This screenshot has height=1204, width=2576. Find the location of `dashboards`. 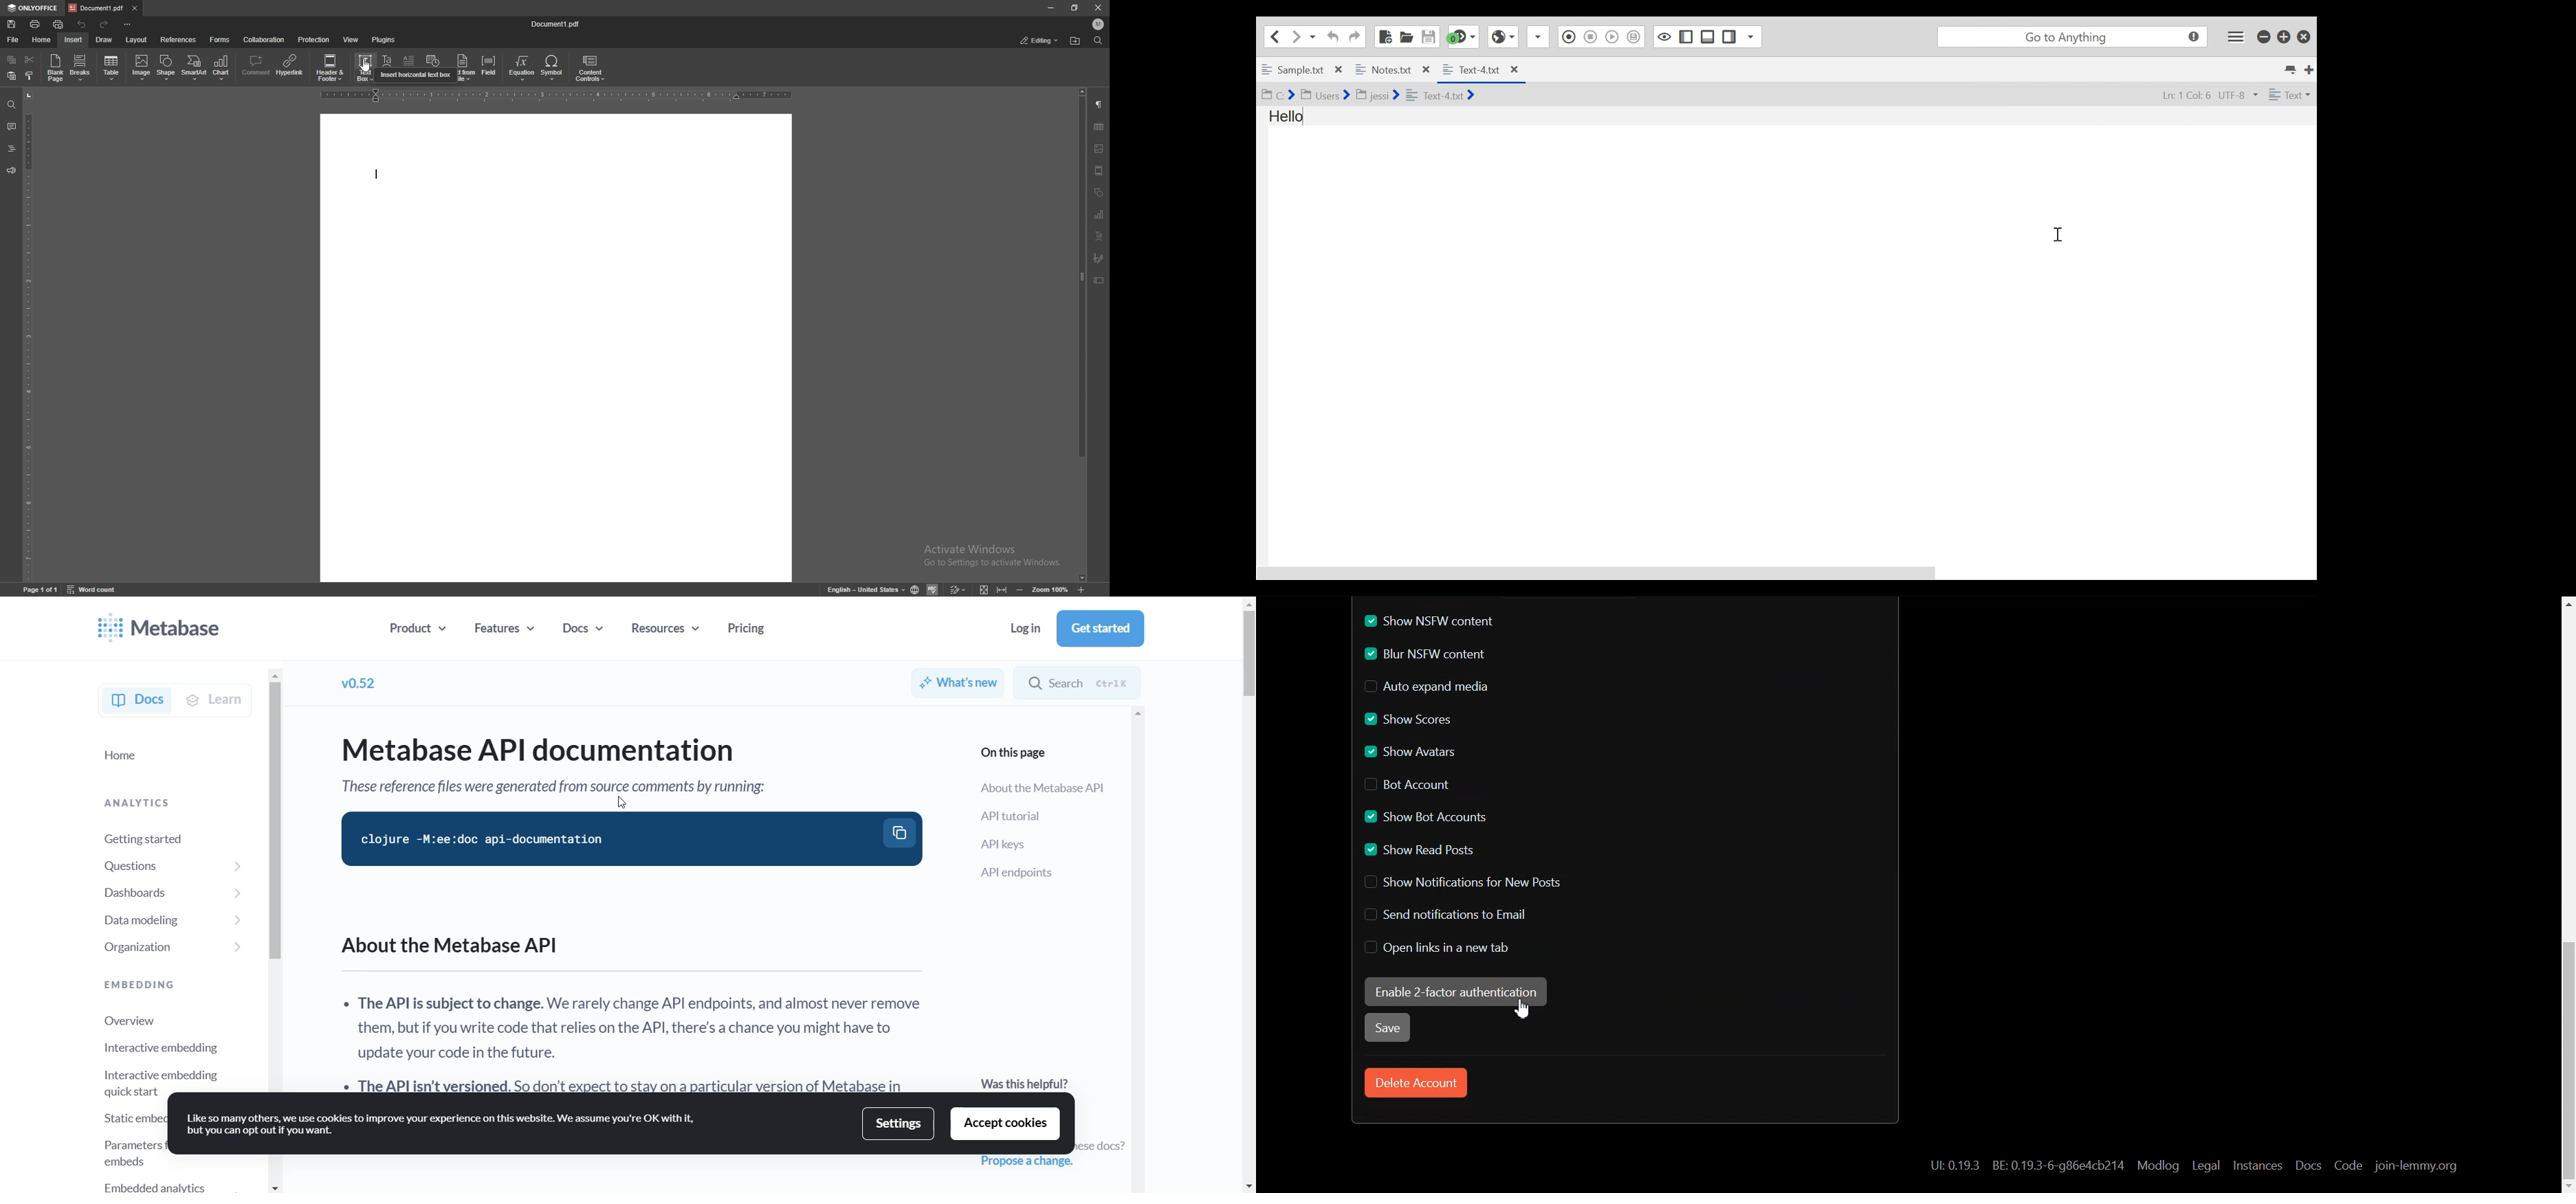

dashboards is located at coordinates (154, 892).